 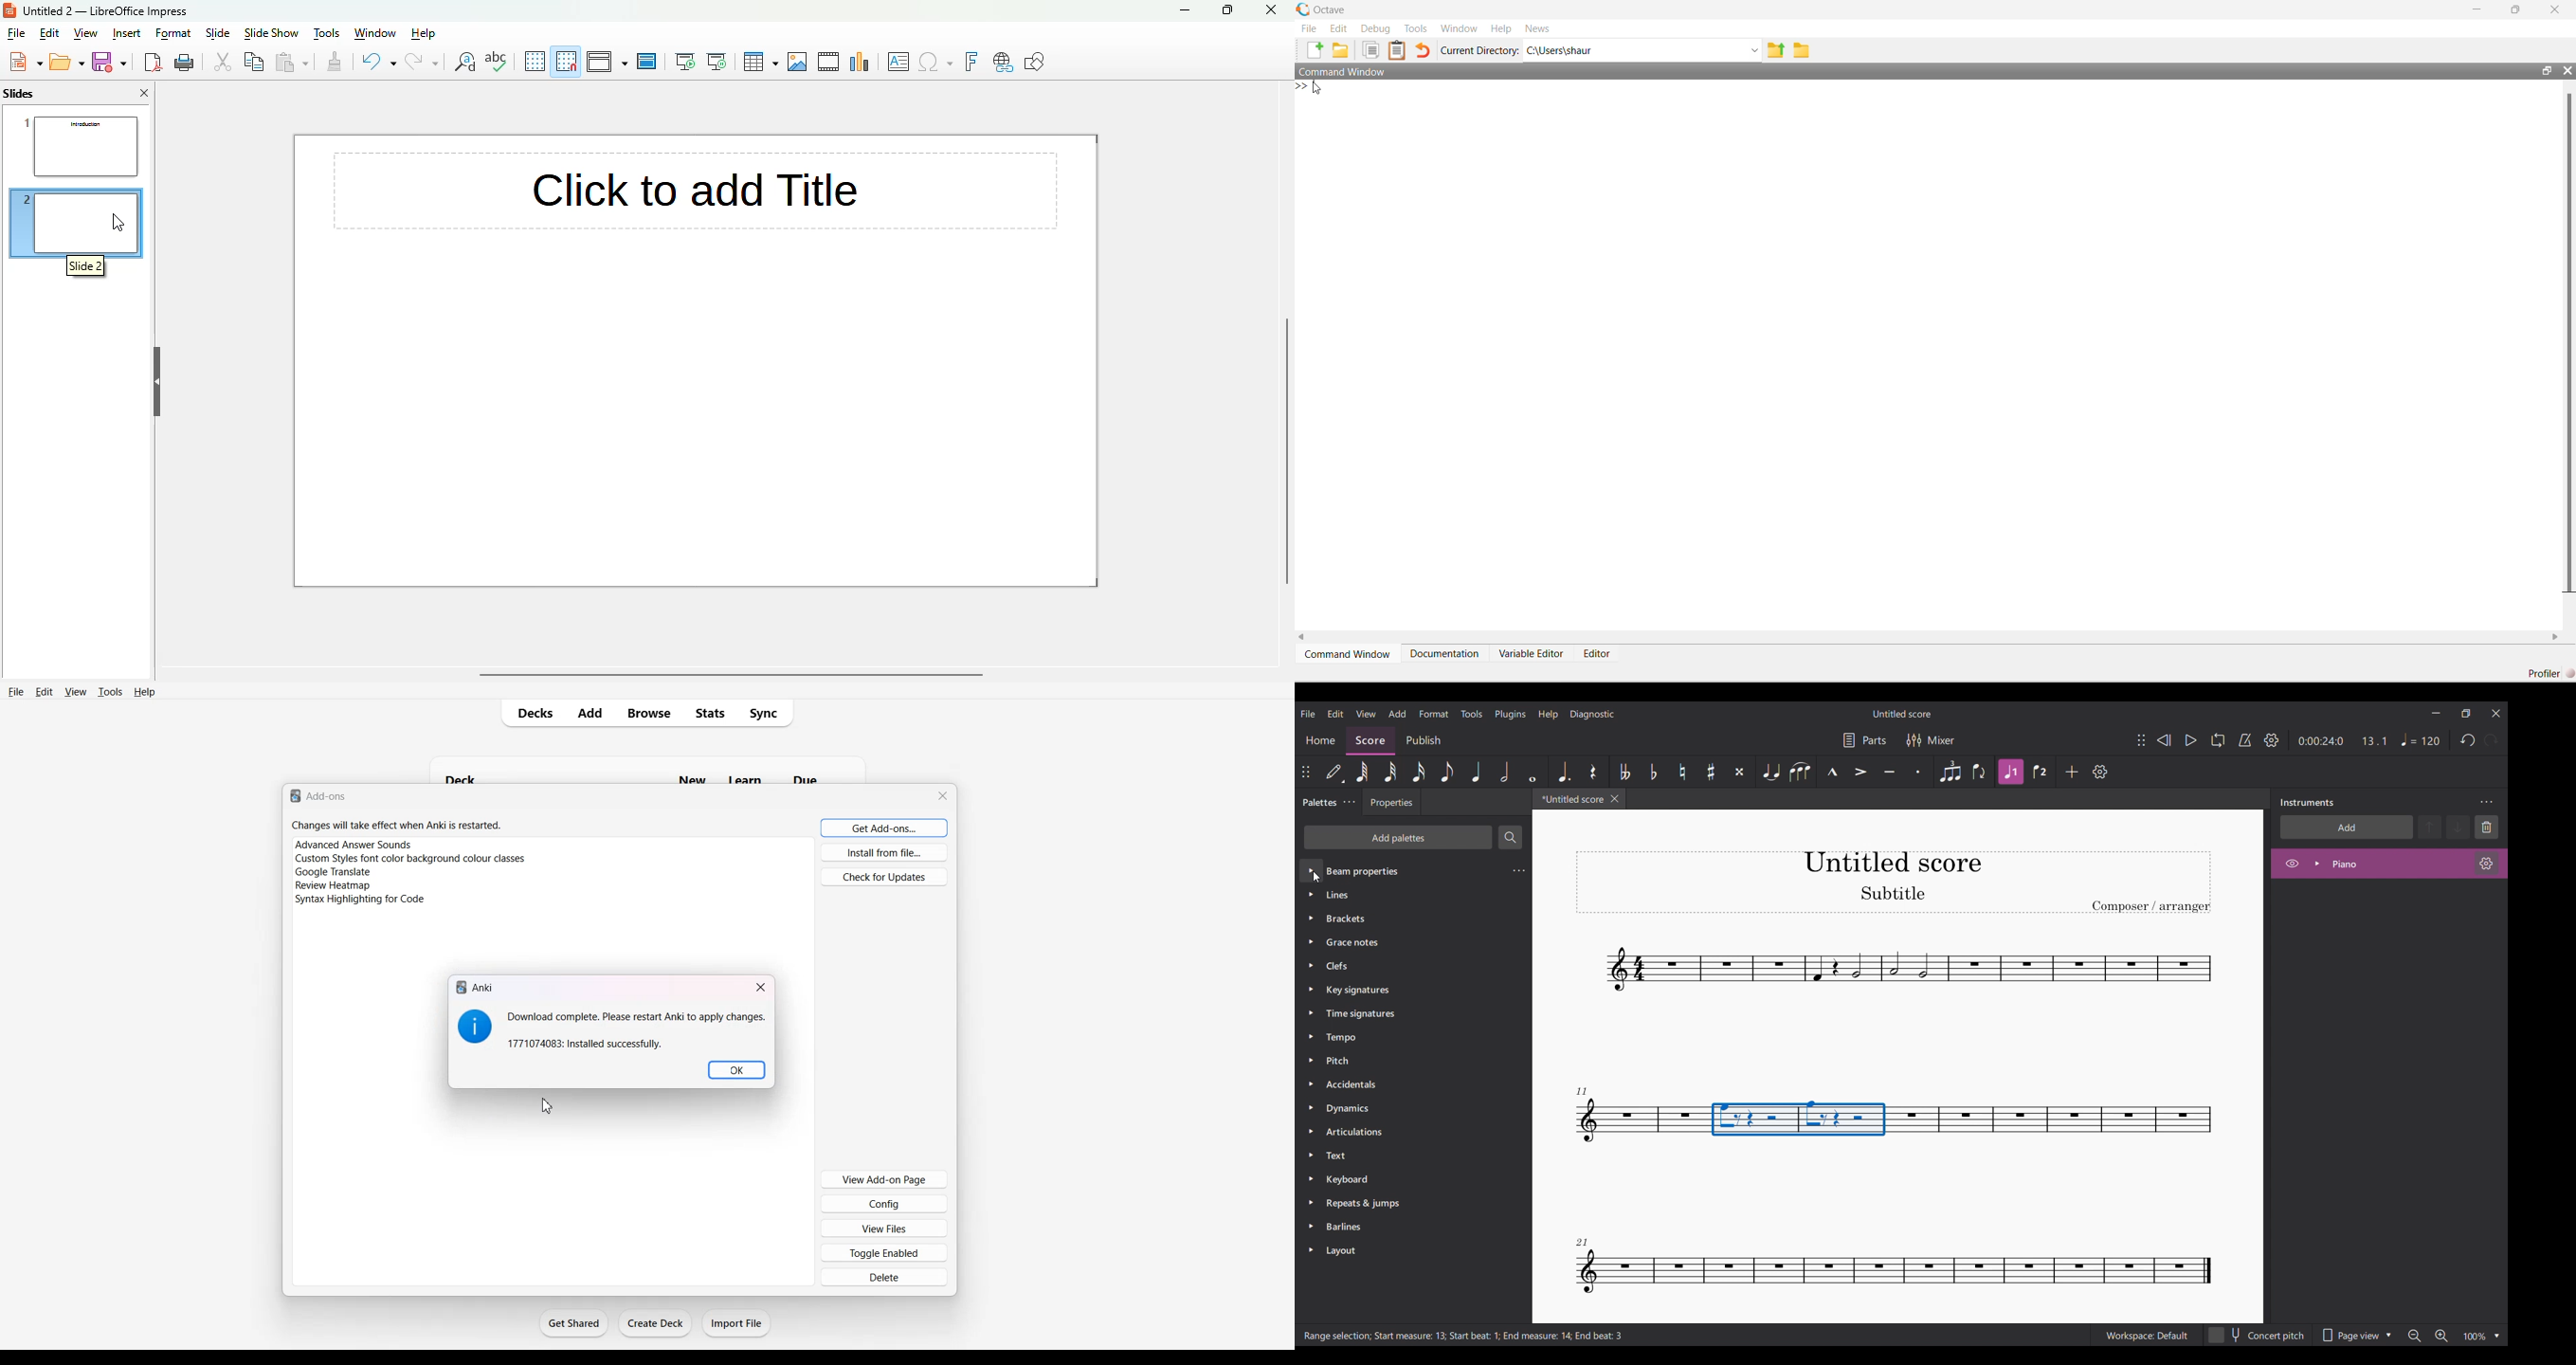 What do you see at coordinates (1447, 772) in the screenshot?
I see `8th note` at bounding box center [1447, 772].